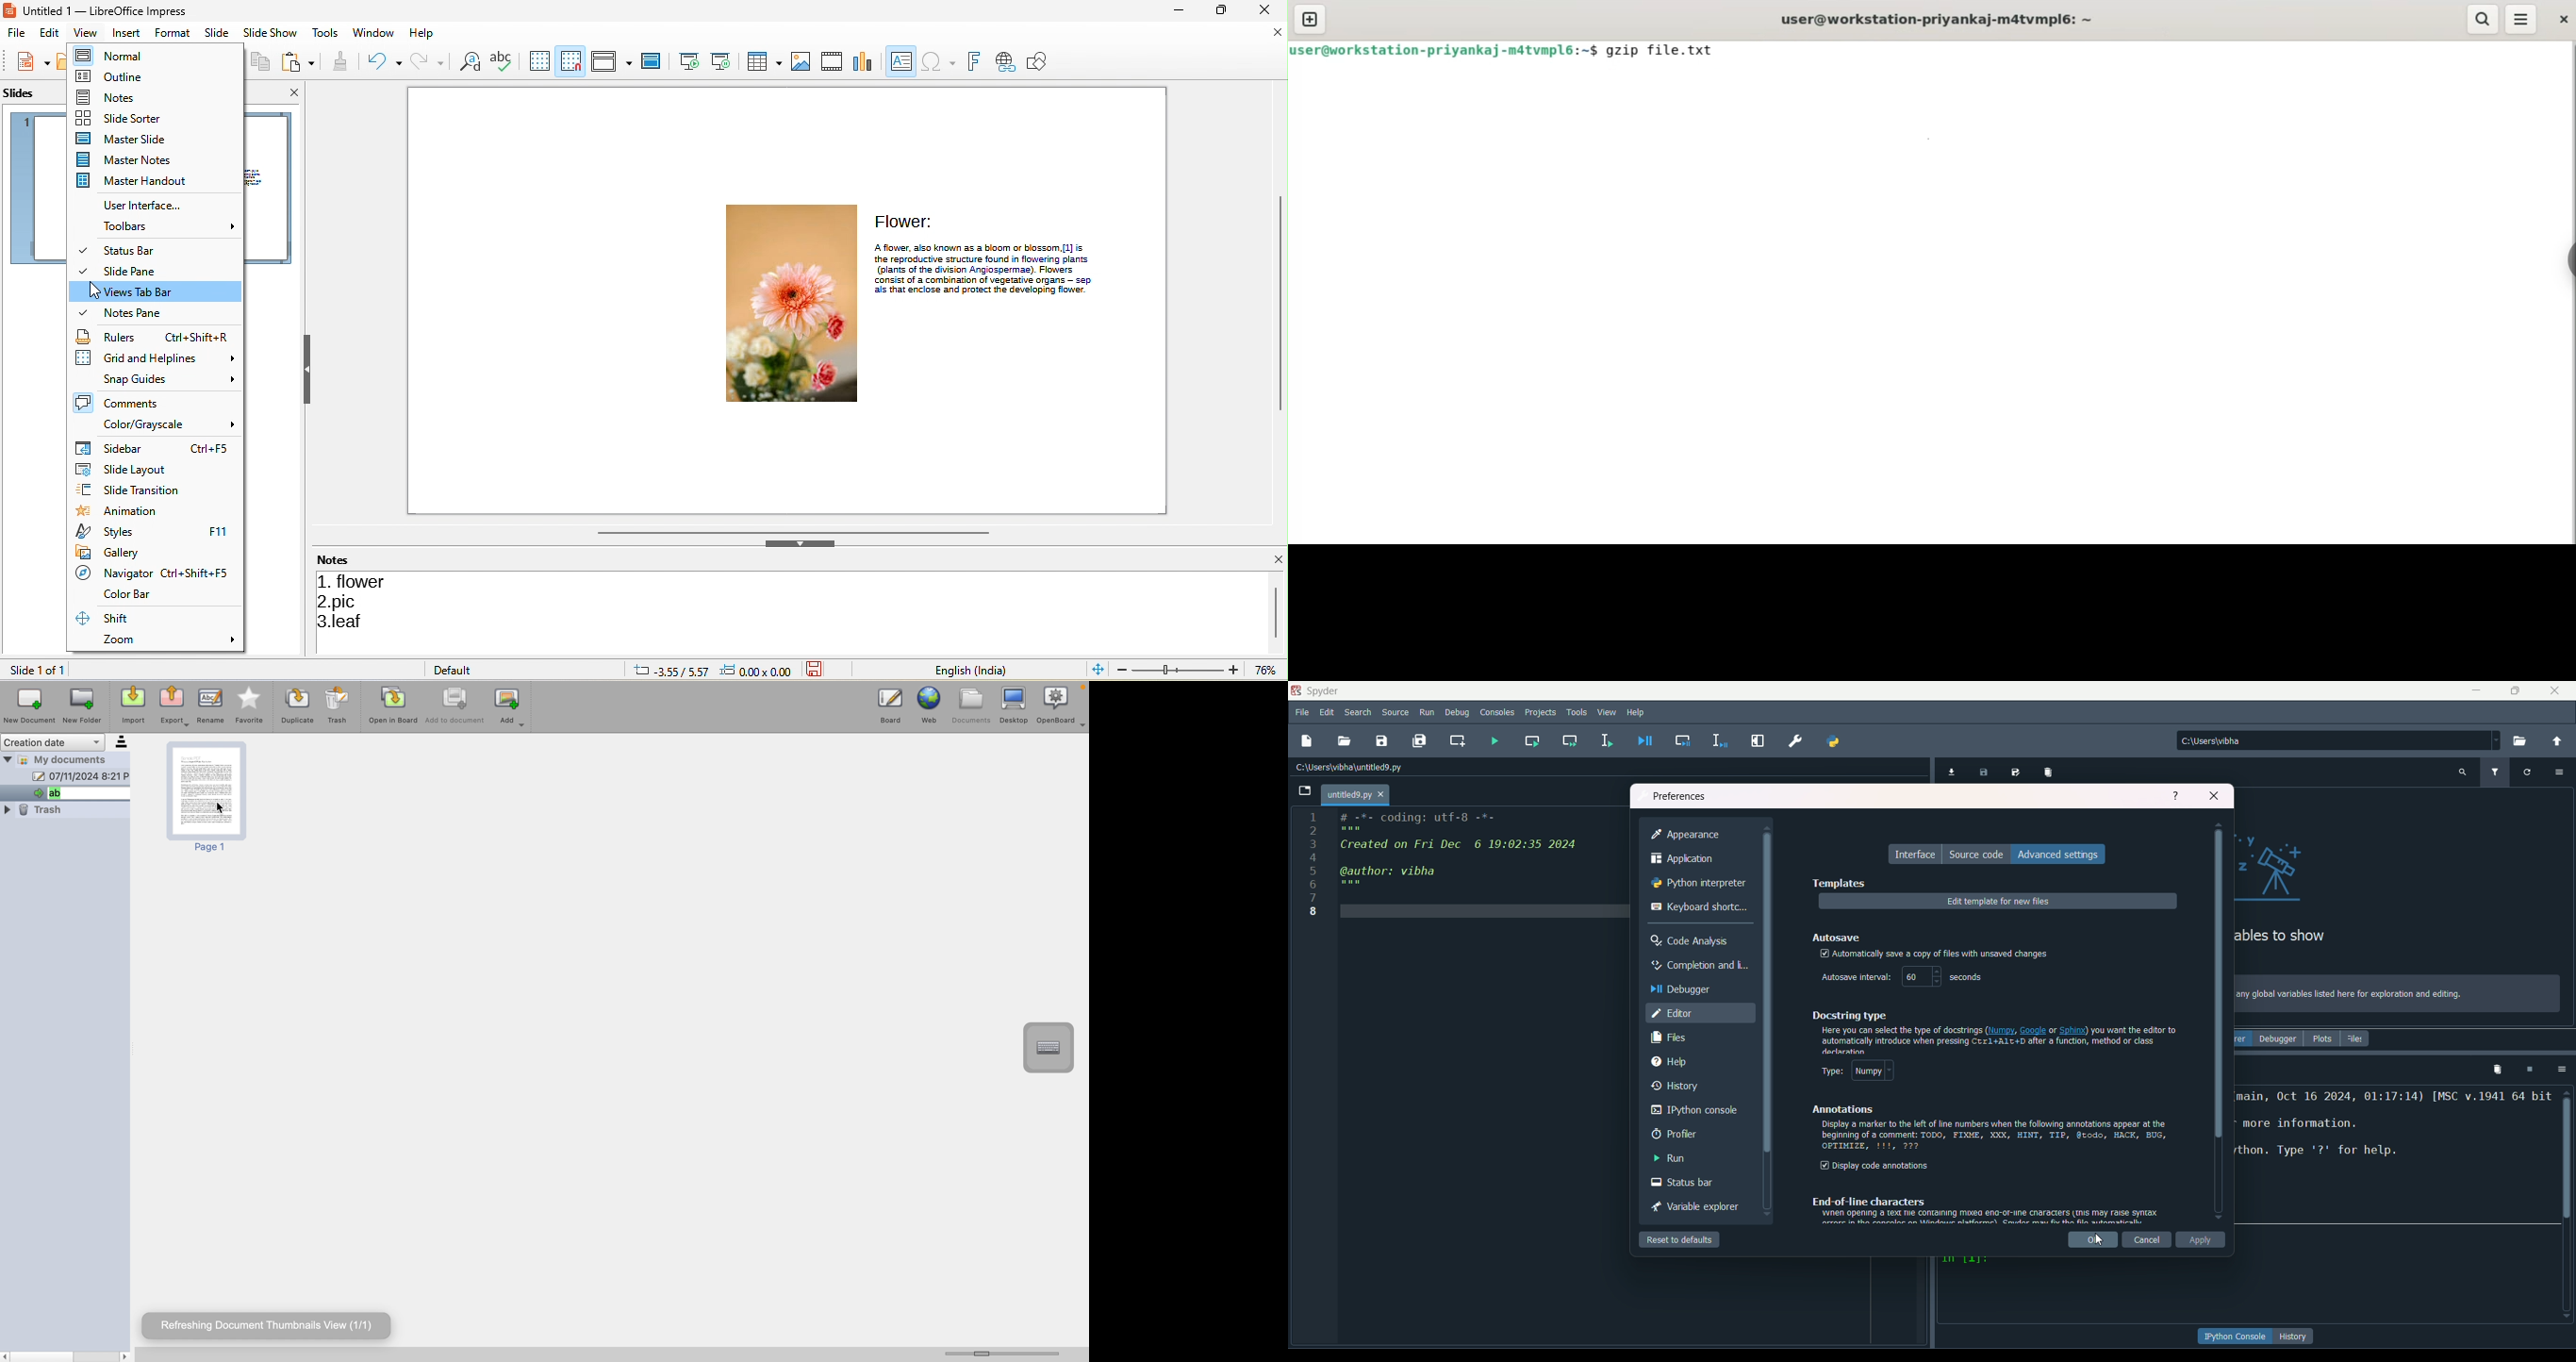 Image resolution: width=2576 pixels, height=1372 pixels. Describe the element at coordinates (1854, 1071) in the screenshot. I see `type` at that location.